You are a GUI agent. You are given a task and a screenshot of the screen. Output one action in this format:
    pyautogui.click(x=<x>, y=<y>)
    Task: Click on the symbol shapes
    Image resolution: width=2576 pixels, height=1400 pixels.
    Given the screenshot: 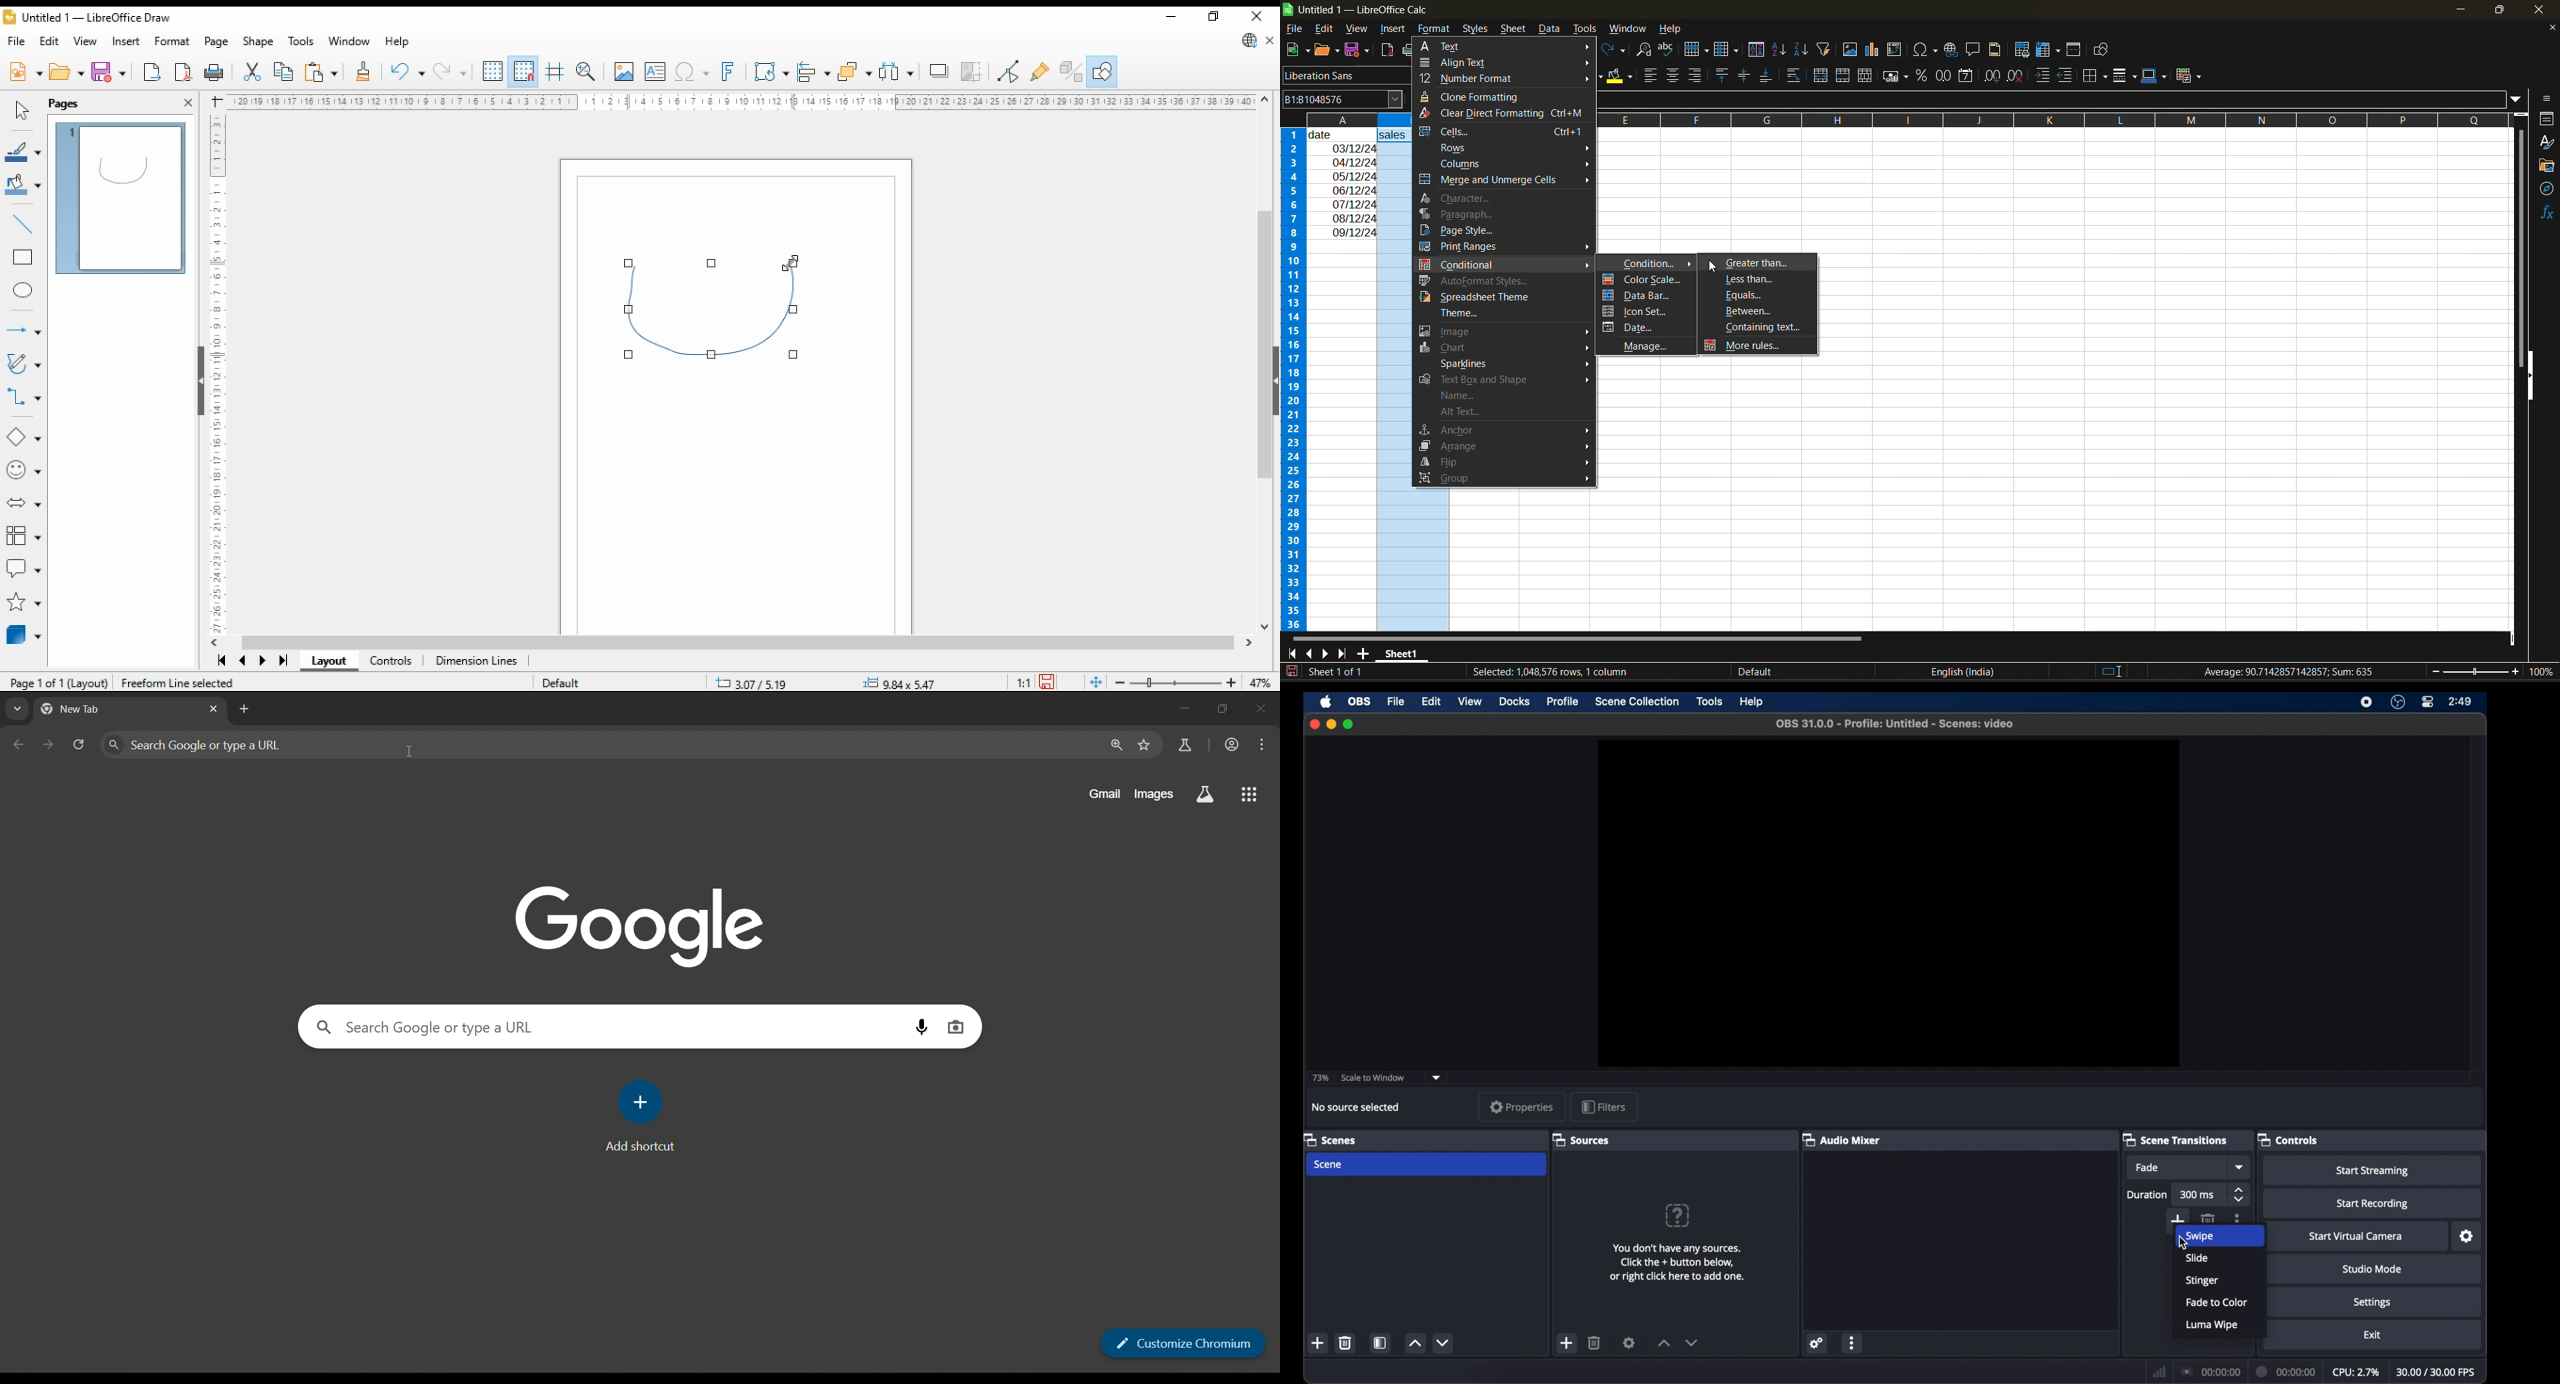 What is the action you would take?
    pyautogui.click(x=24, y=471)
    